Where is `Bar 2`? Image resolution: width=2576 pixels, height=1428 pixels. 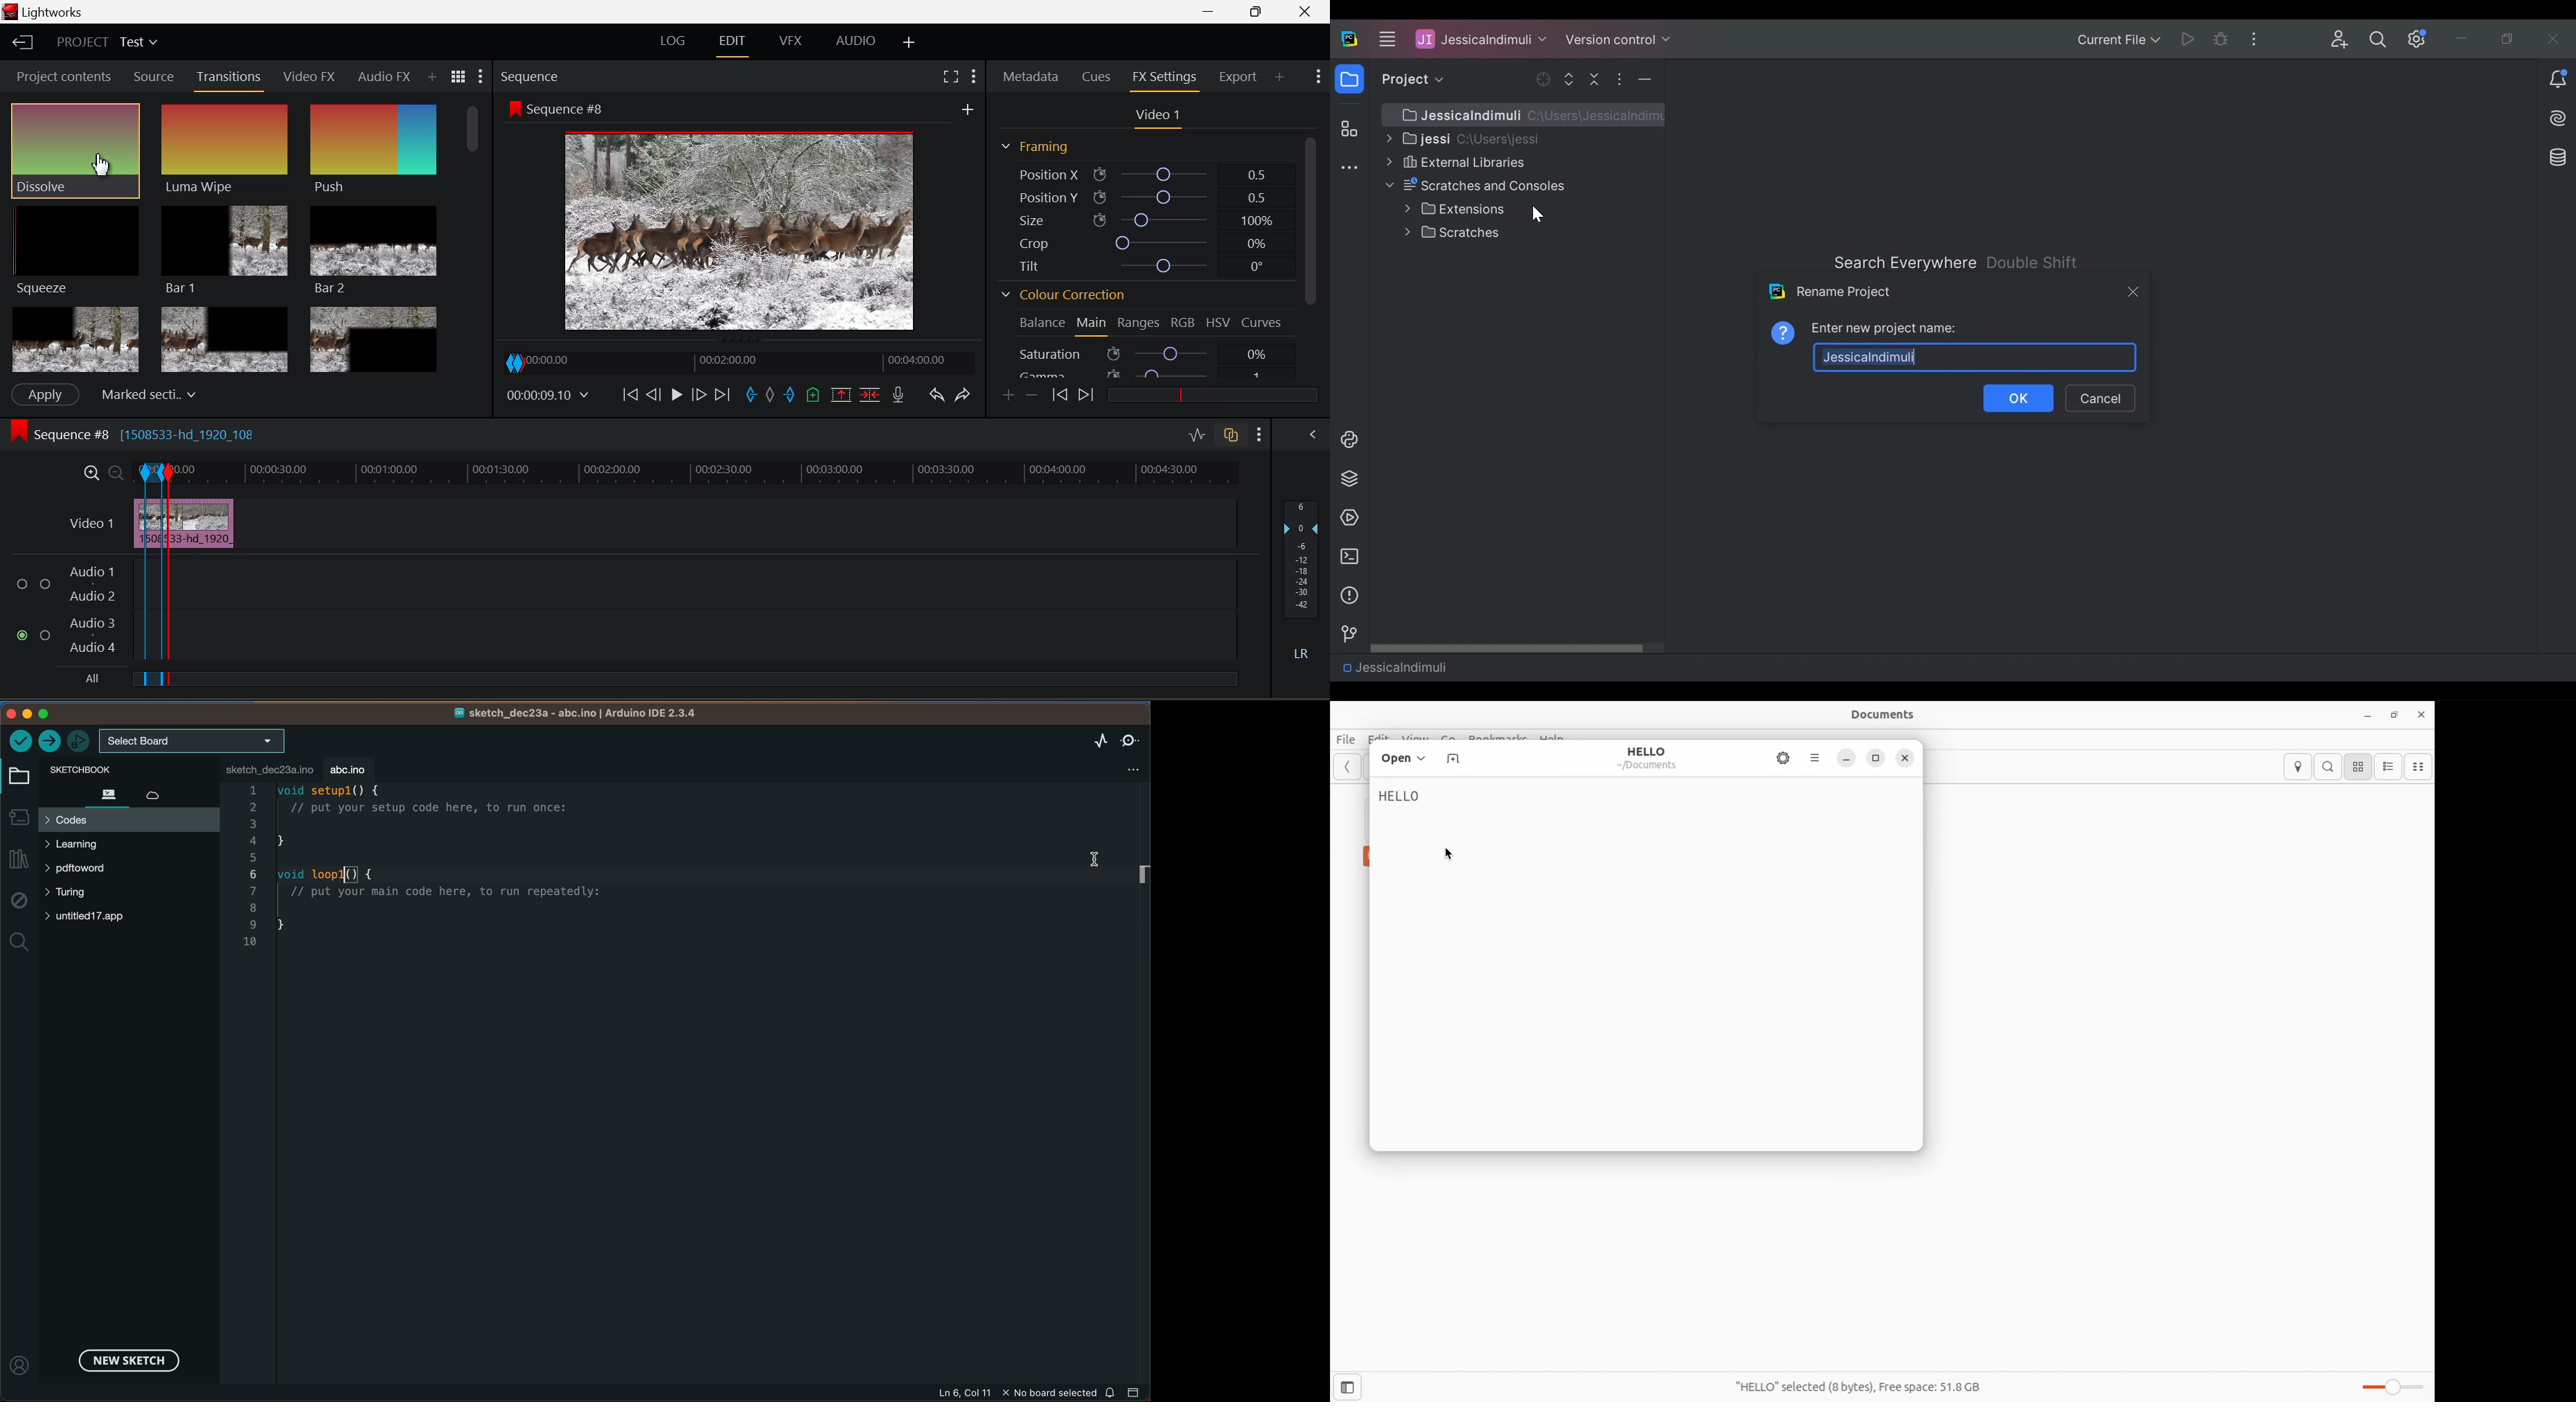
Bar 2 is located at coordinates (373, 250).